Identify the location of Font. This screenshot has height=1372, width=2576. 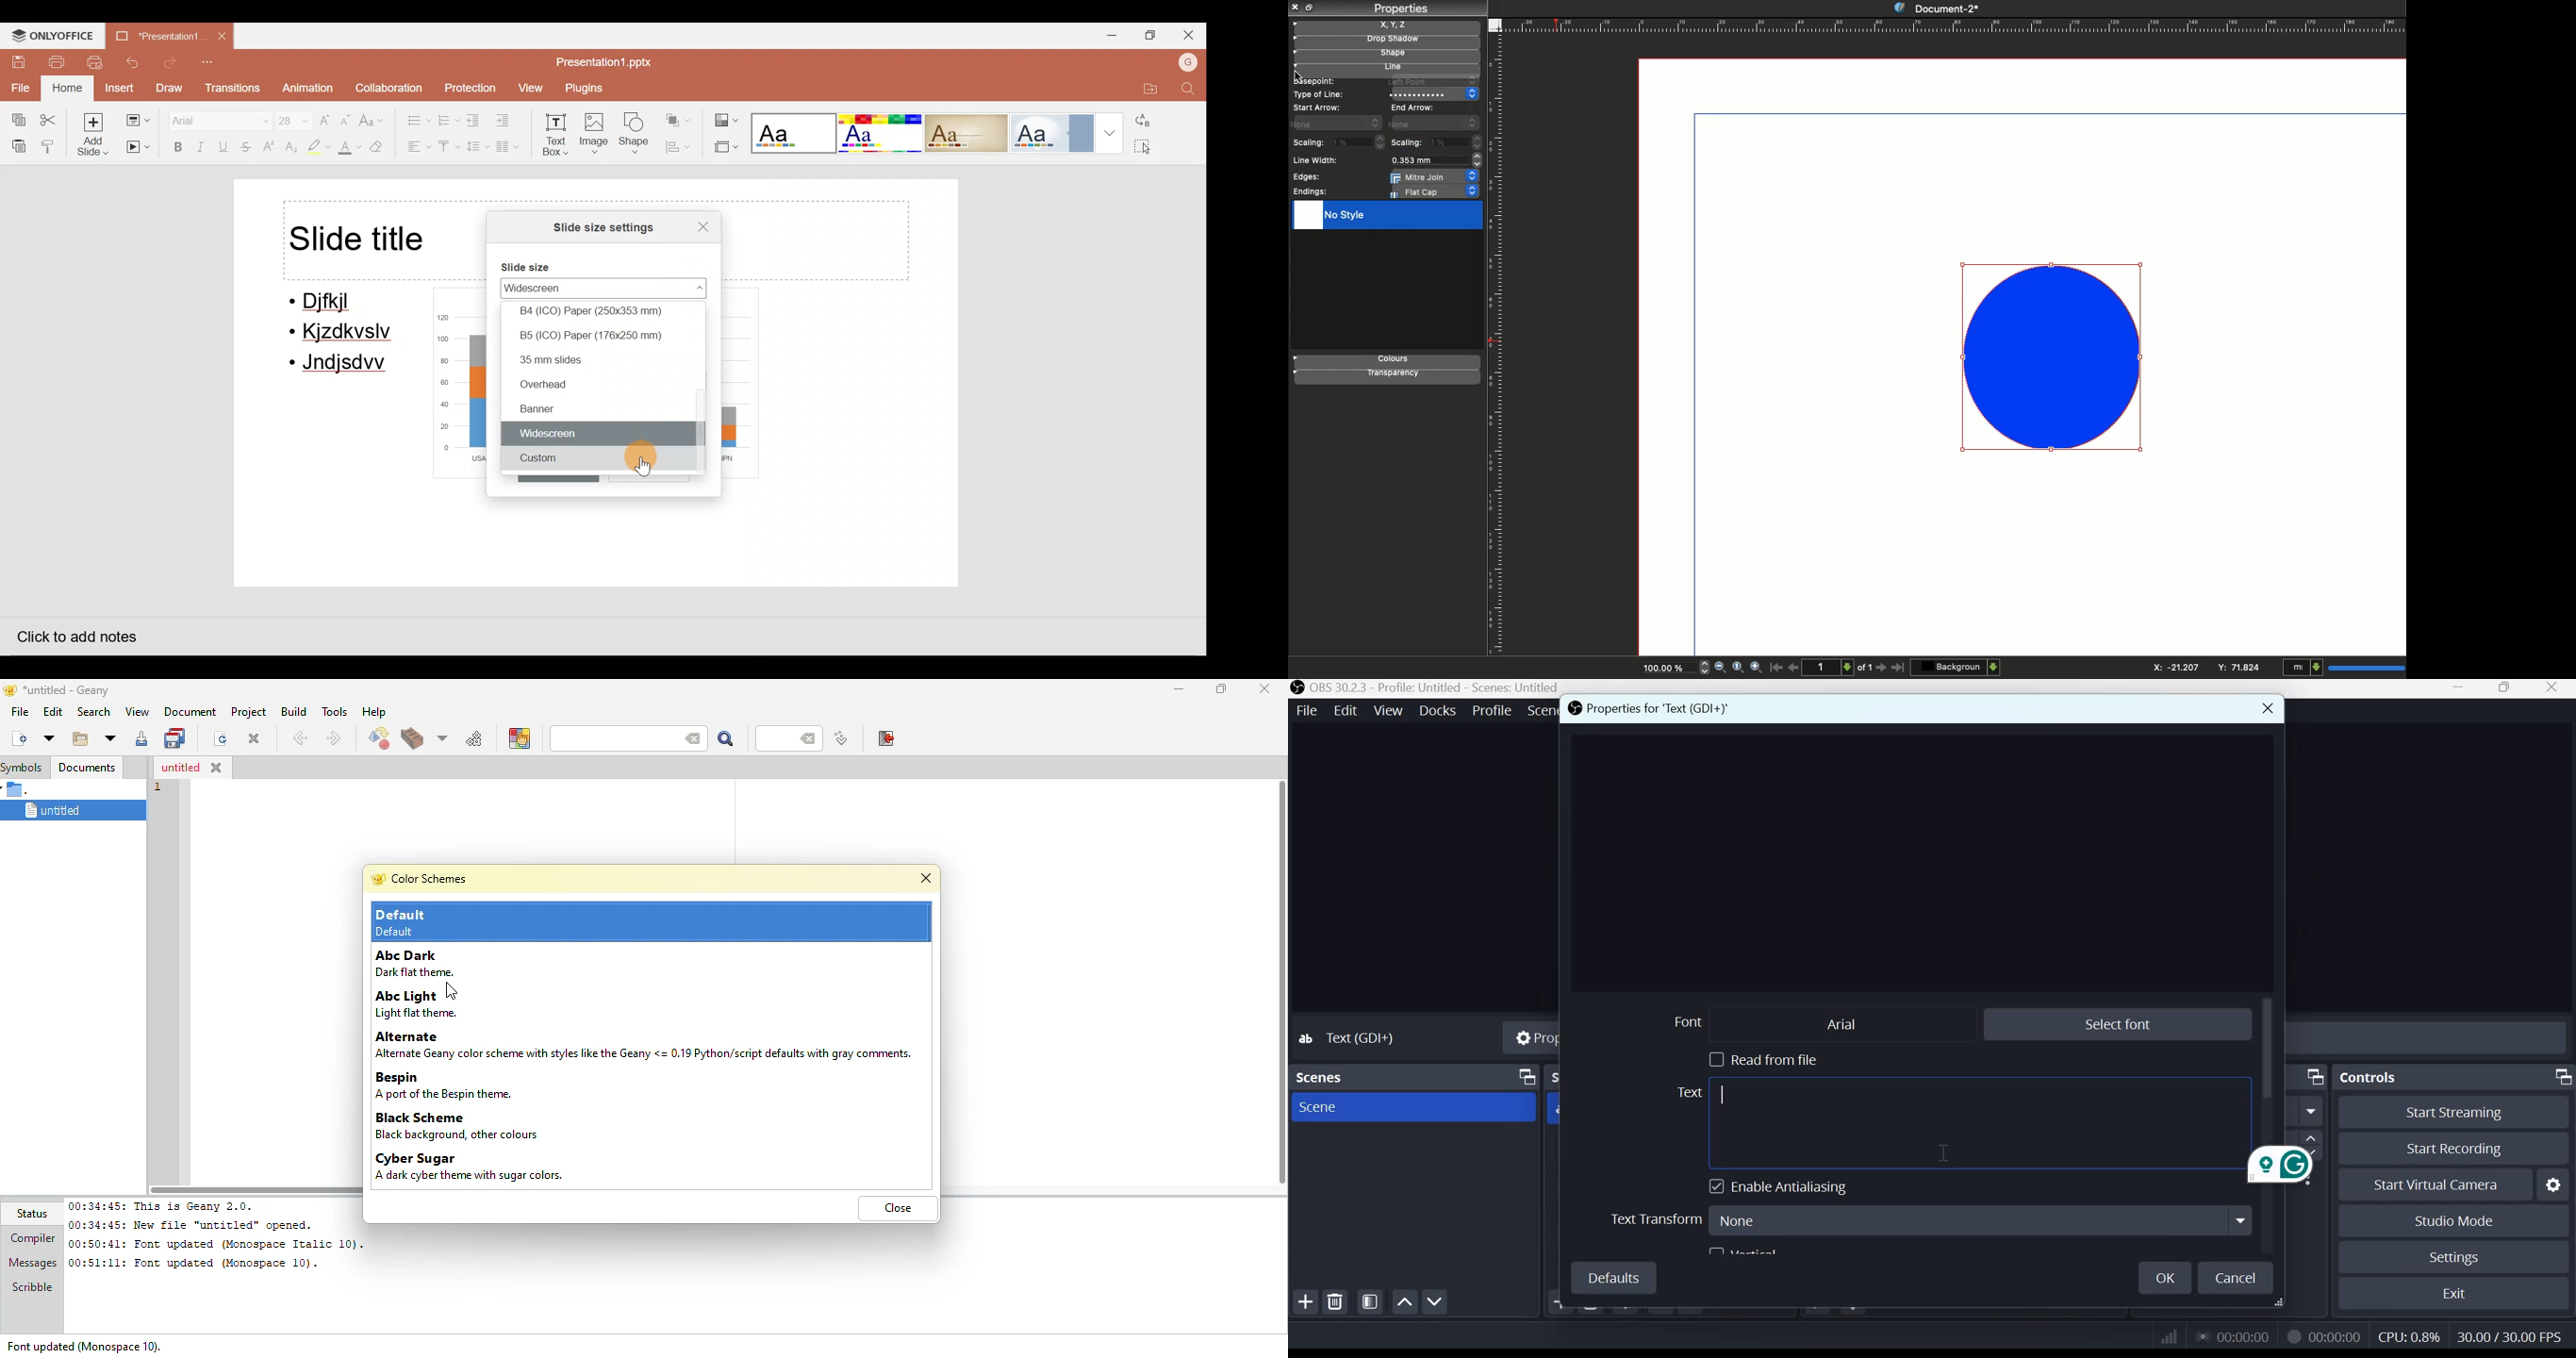
(1684, 1021).